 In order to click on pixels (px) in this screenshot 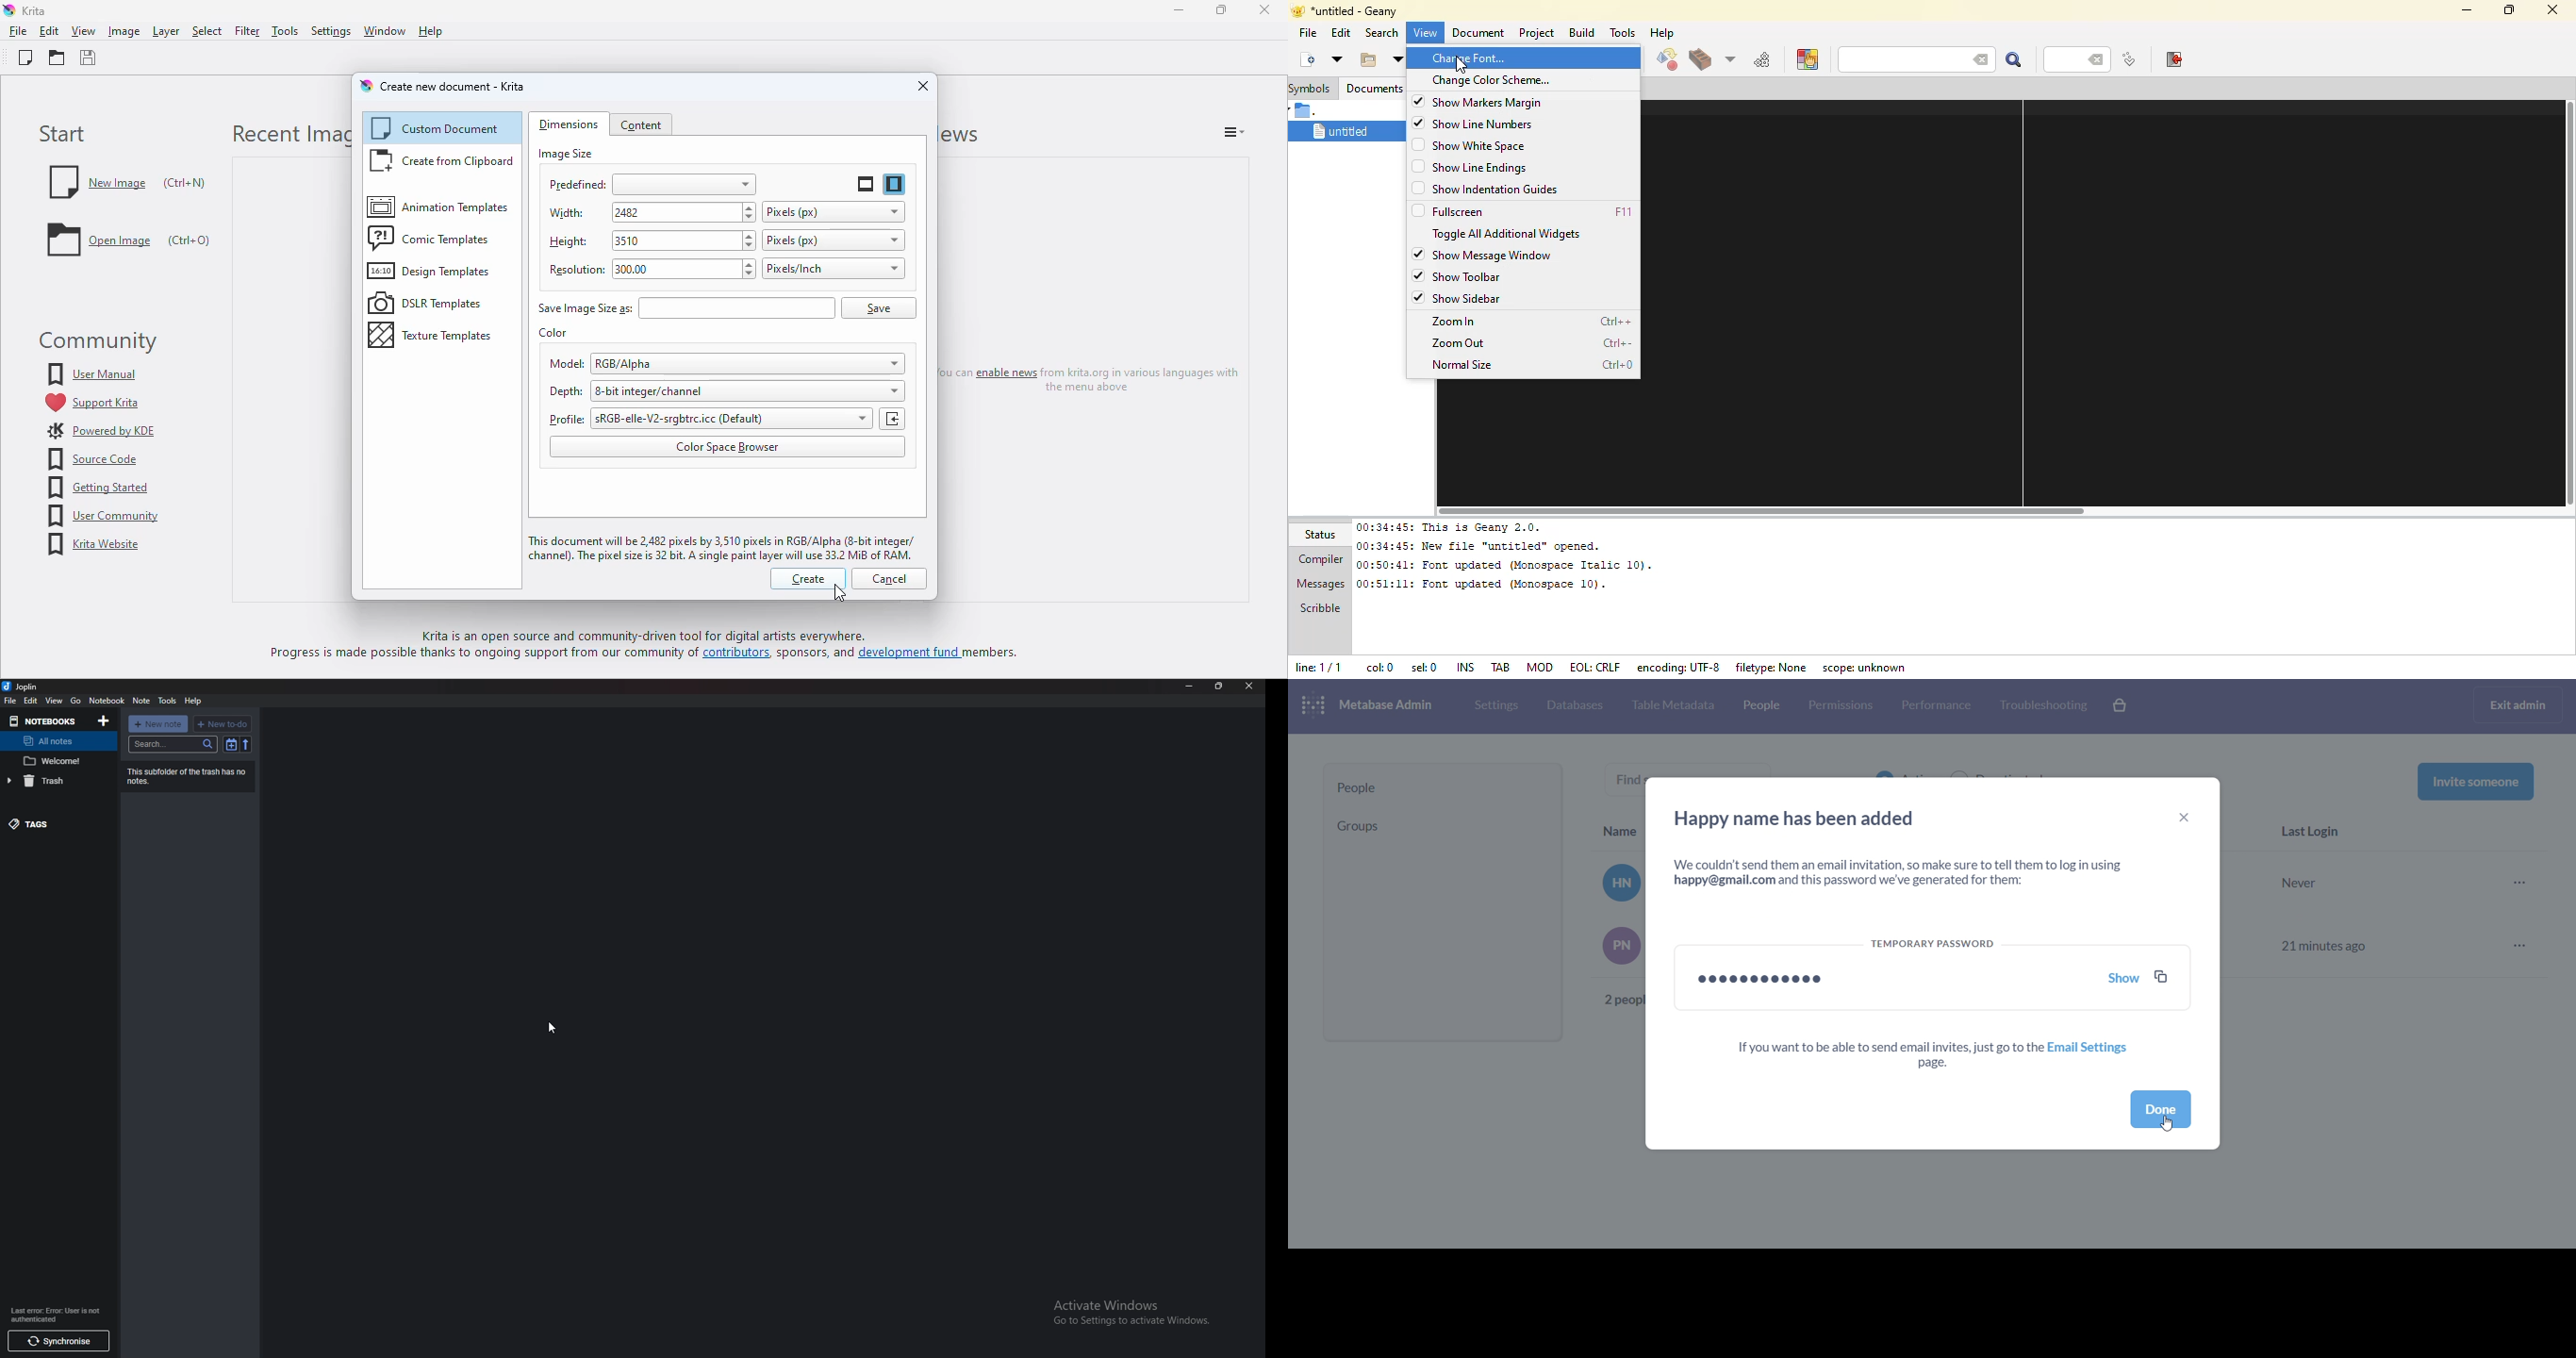, I will do `click(833, 240)`.